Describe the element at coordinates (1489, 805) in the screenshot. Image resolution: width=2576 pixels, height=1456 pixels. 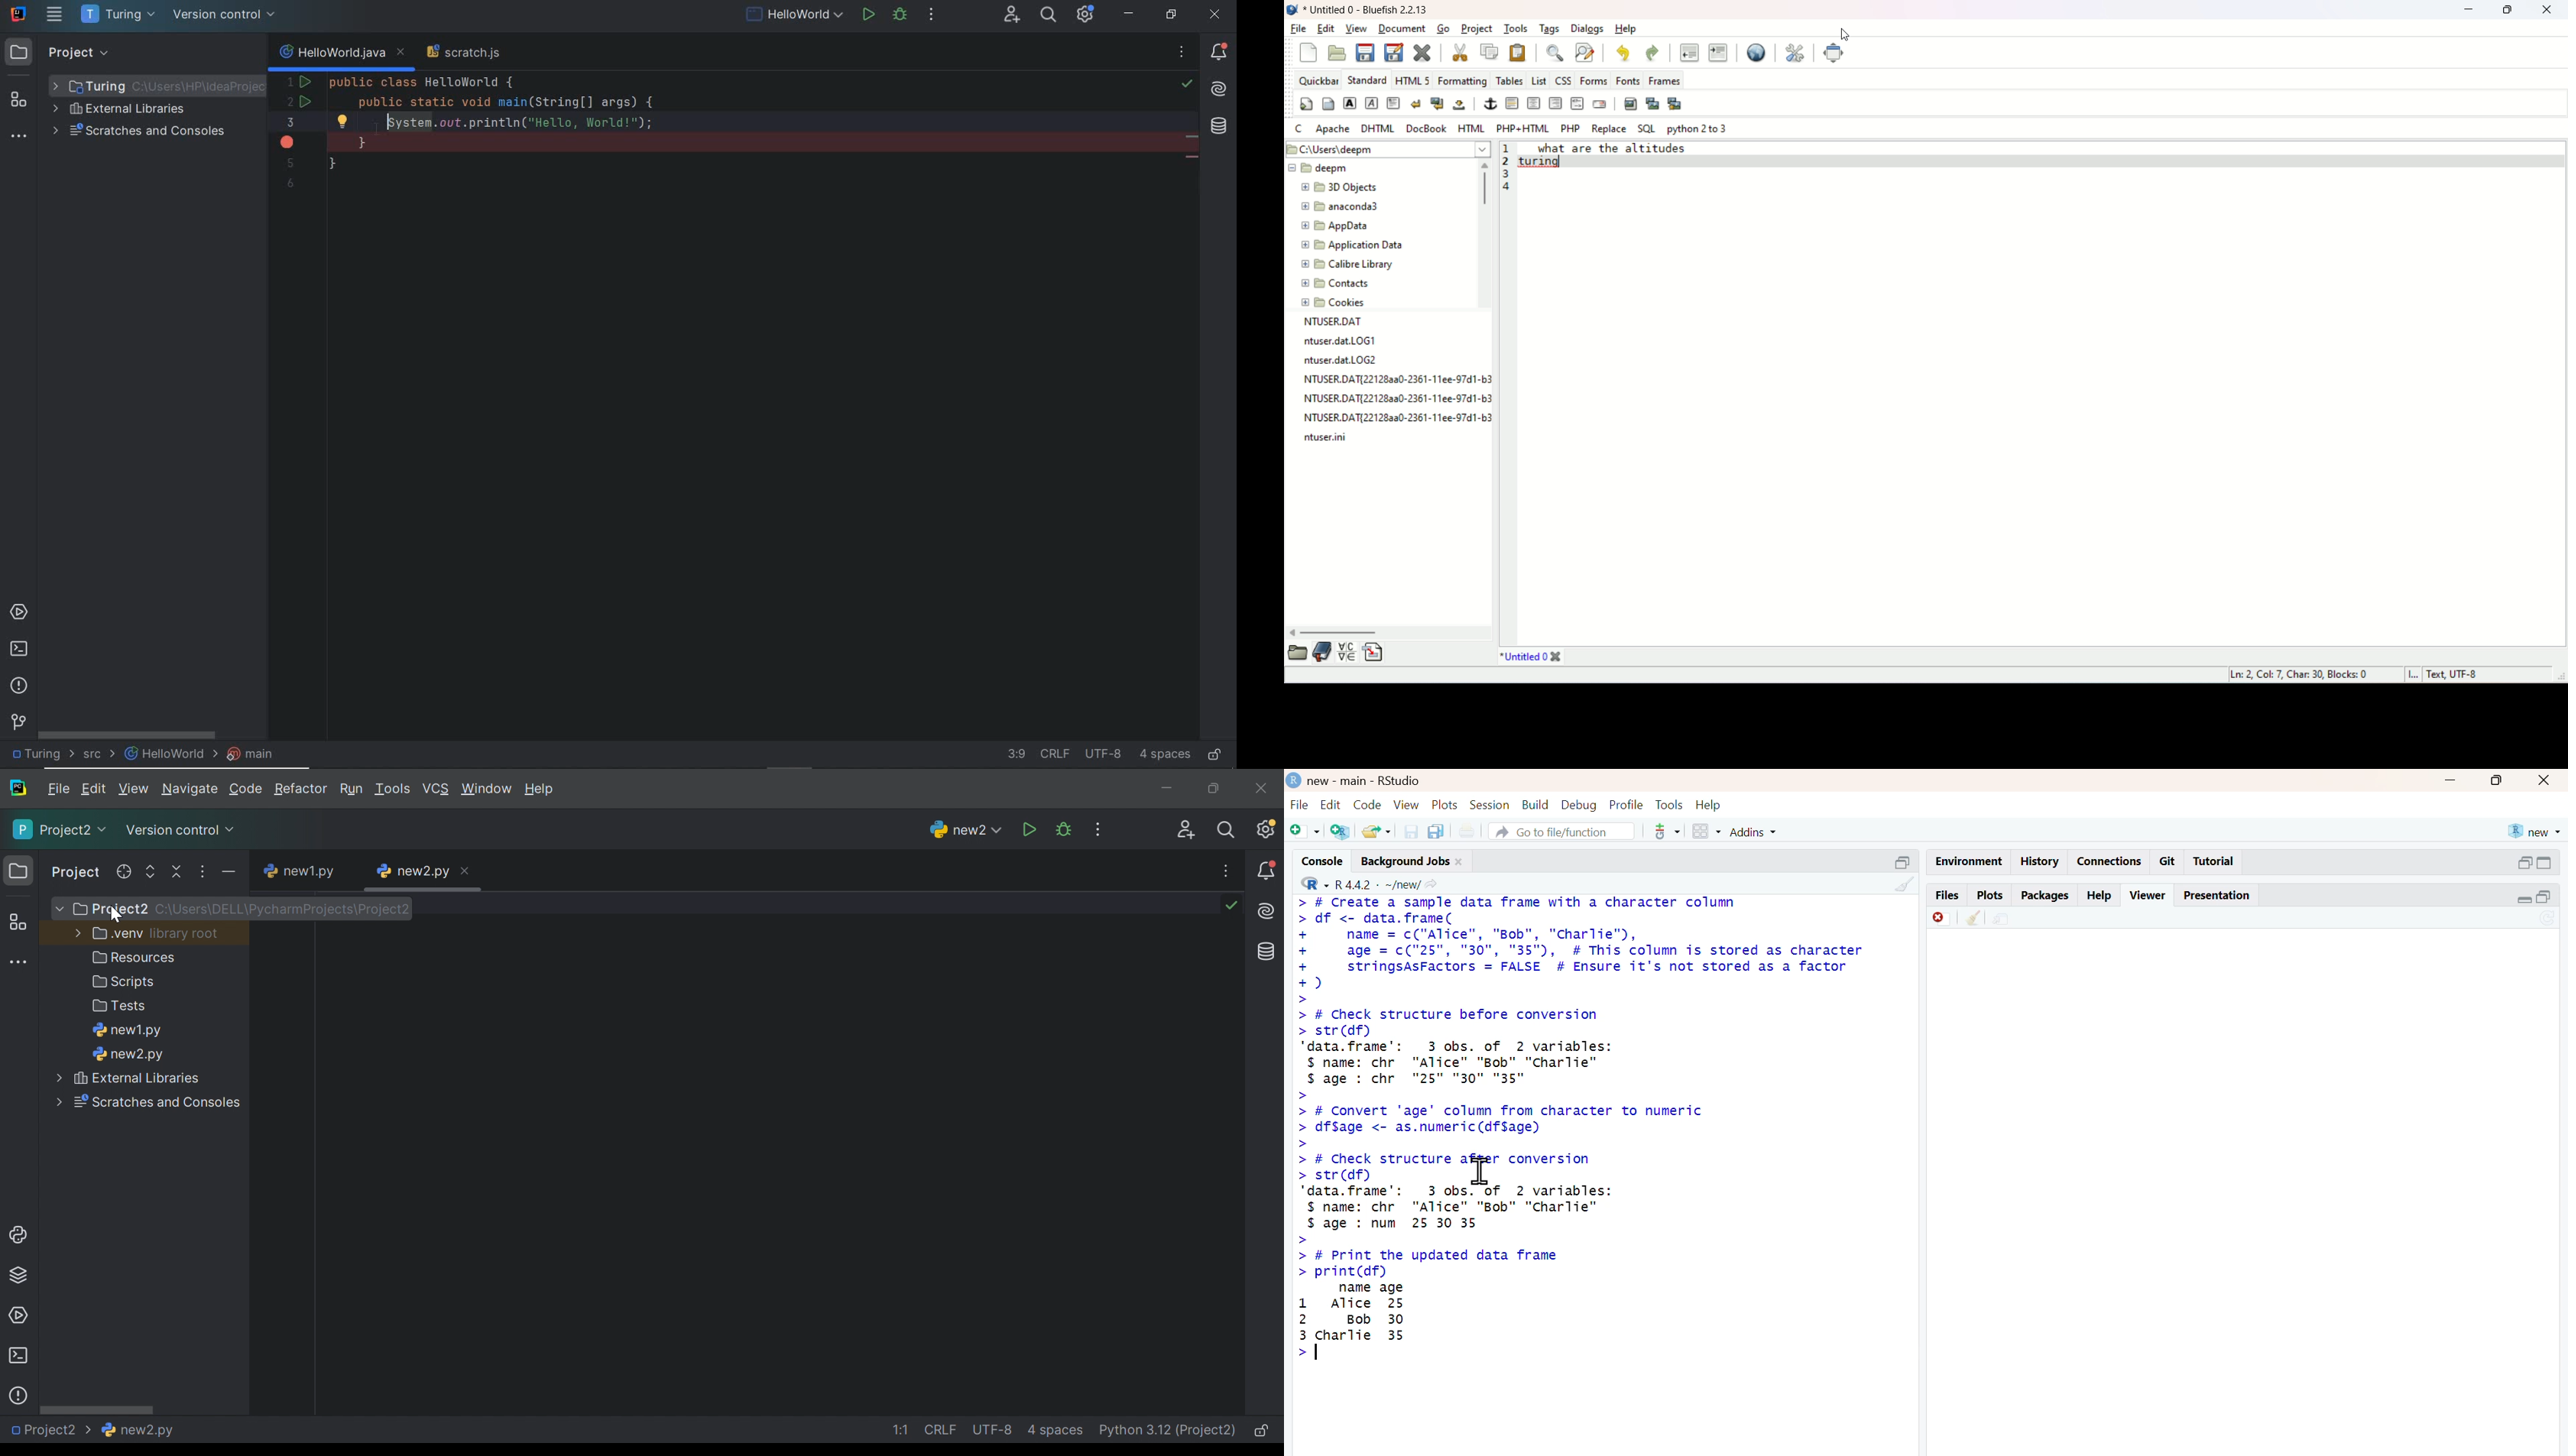
I see `session` at that location.